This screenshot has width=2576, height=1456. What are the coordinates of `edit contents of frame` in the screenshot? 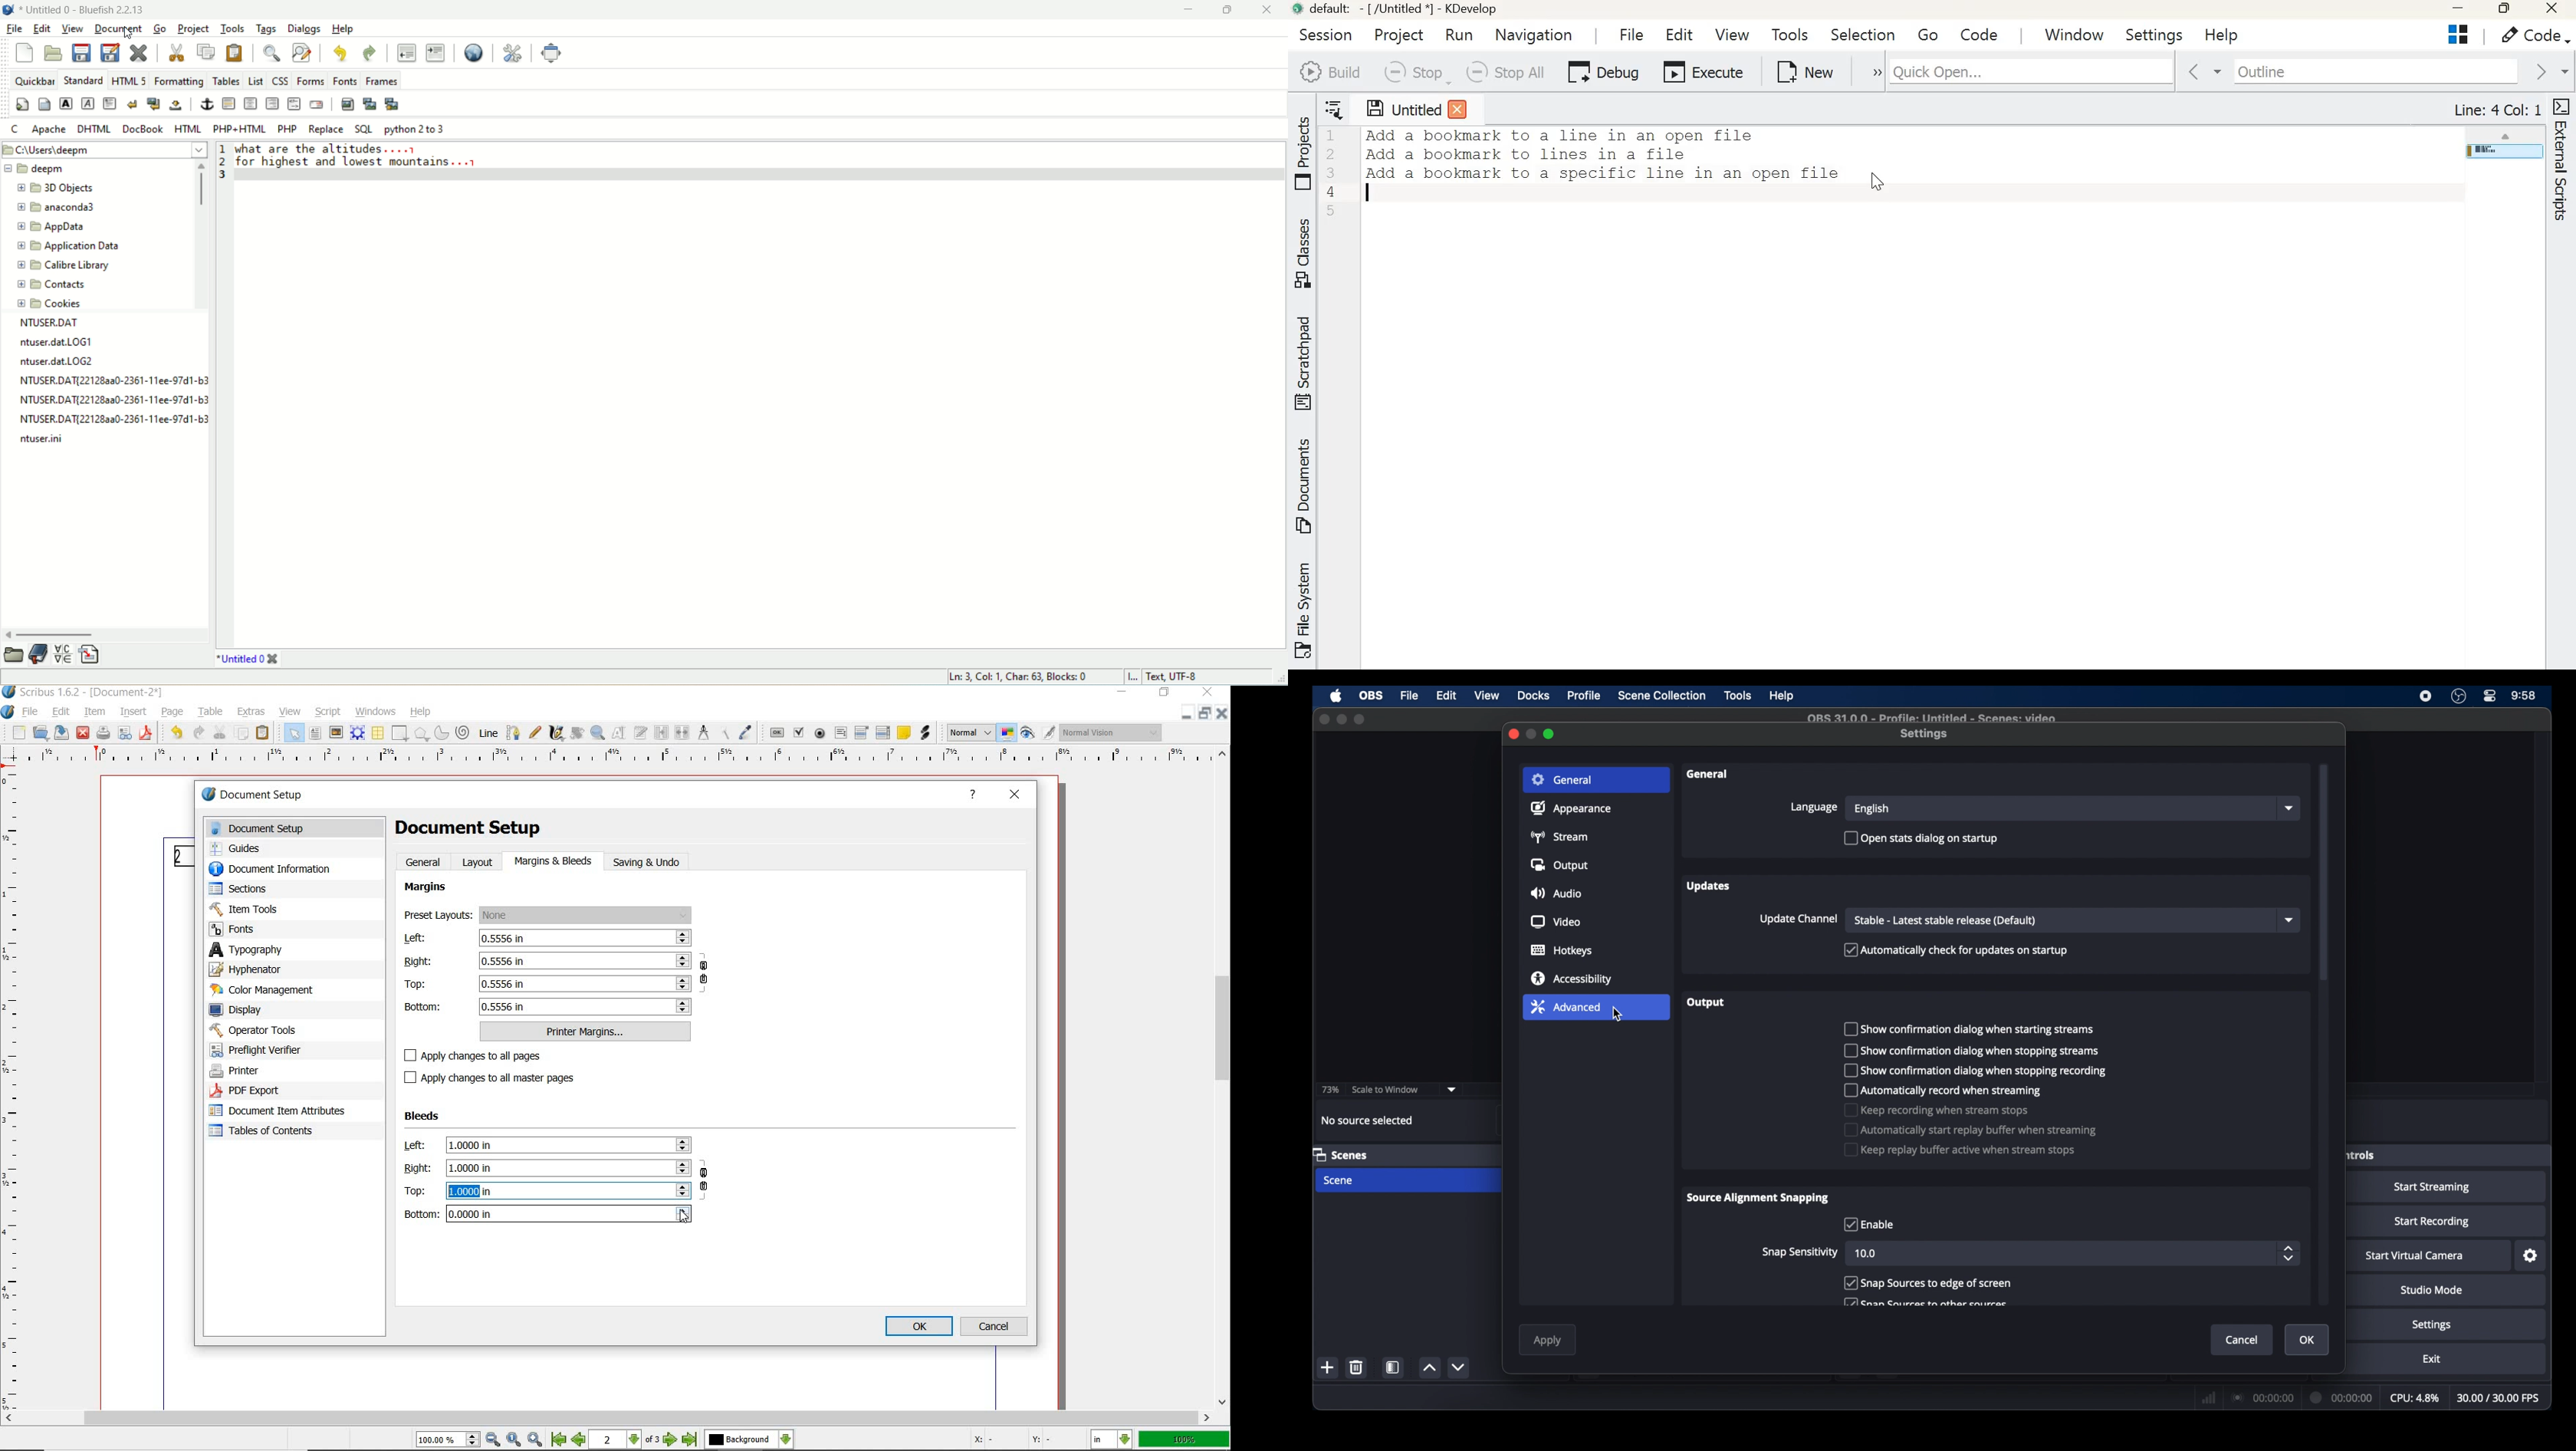 It's located at (621, 733).